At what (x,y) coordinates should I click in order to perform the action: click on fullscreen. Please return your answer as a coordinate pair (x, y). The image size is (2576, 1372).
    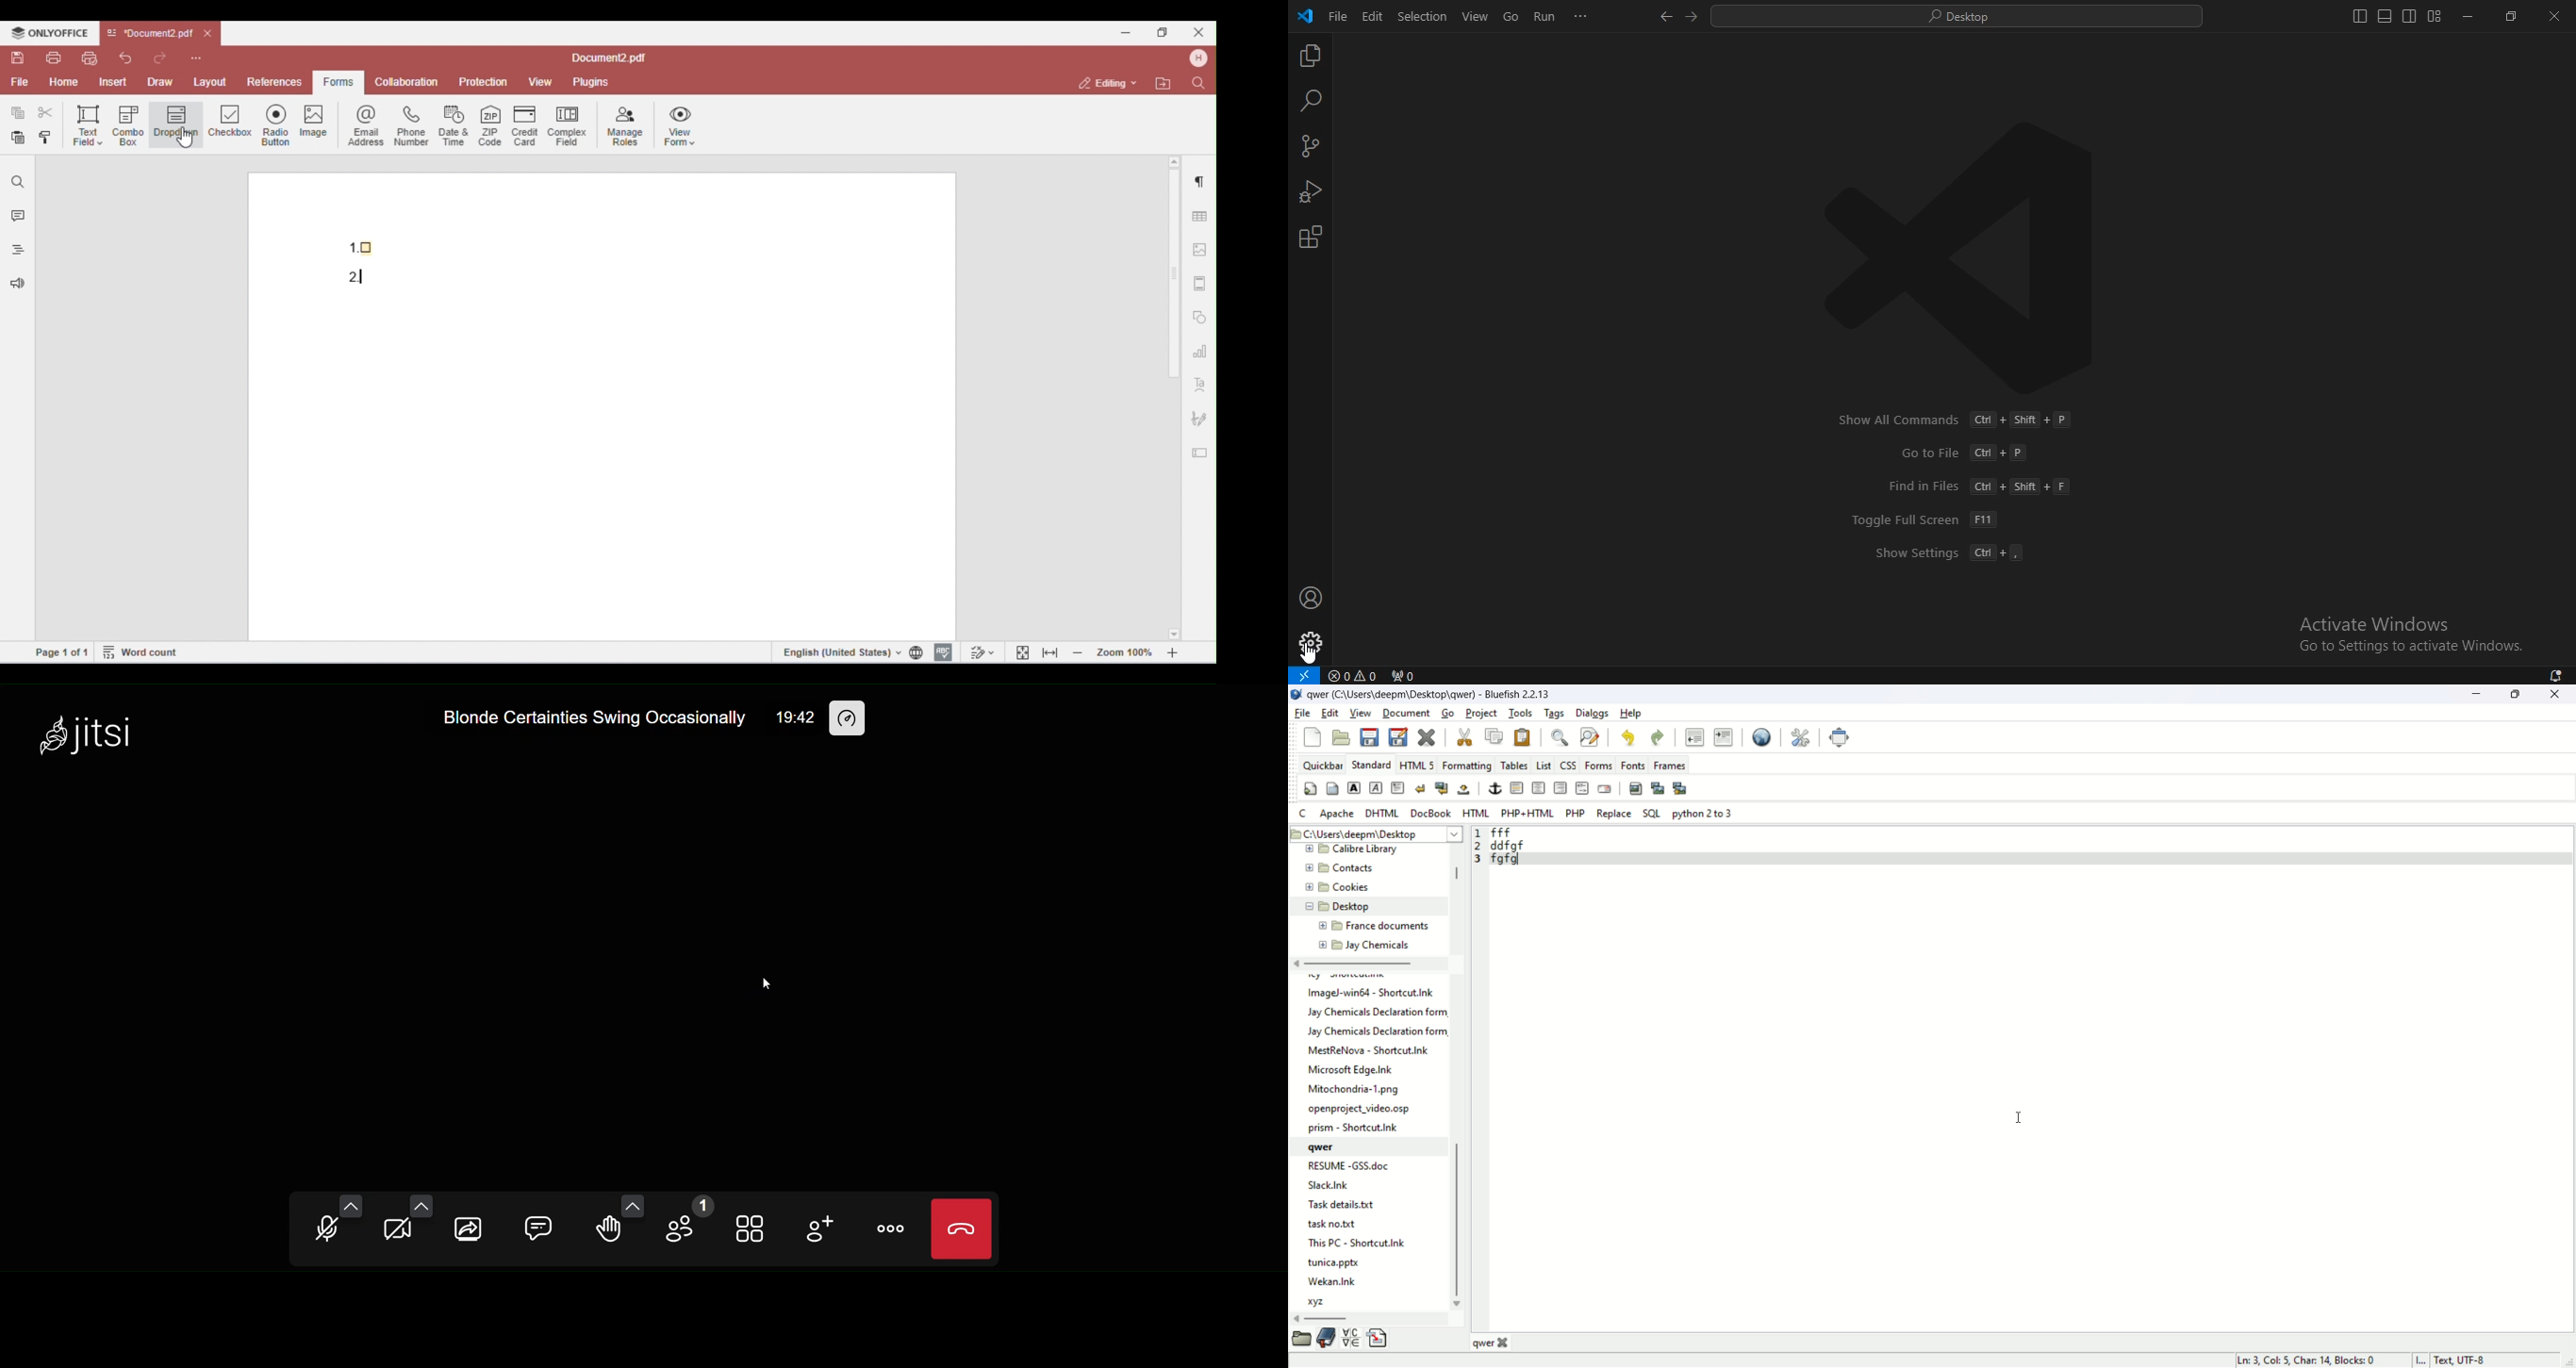
    Looking at the image, I should click on (1839, 738).